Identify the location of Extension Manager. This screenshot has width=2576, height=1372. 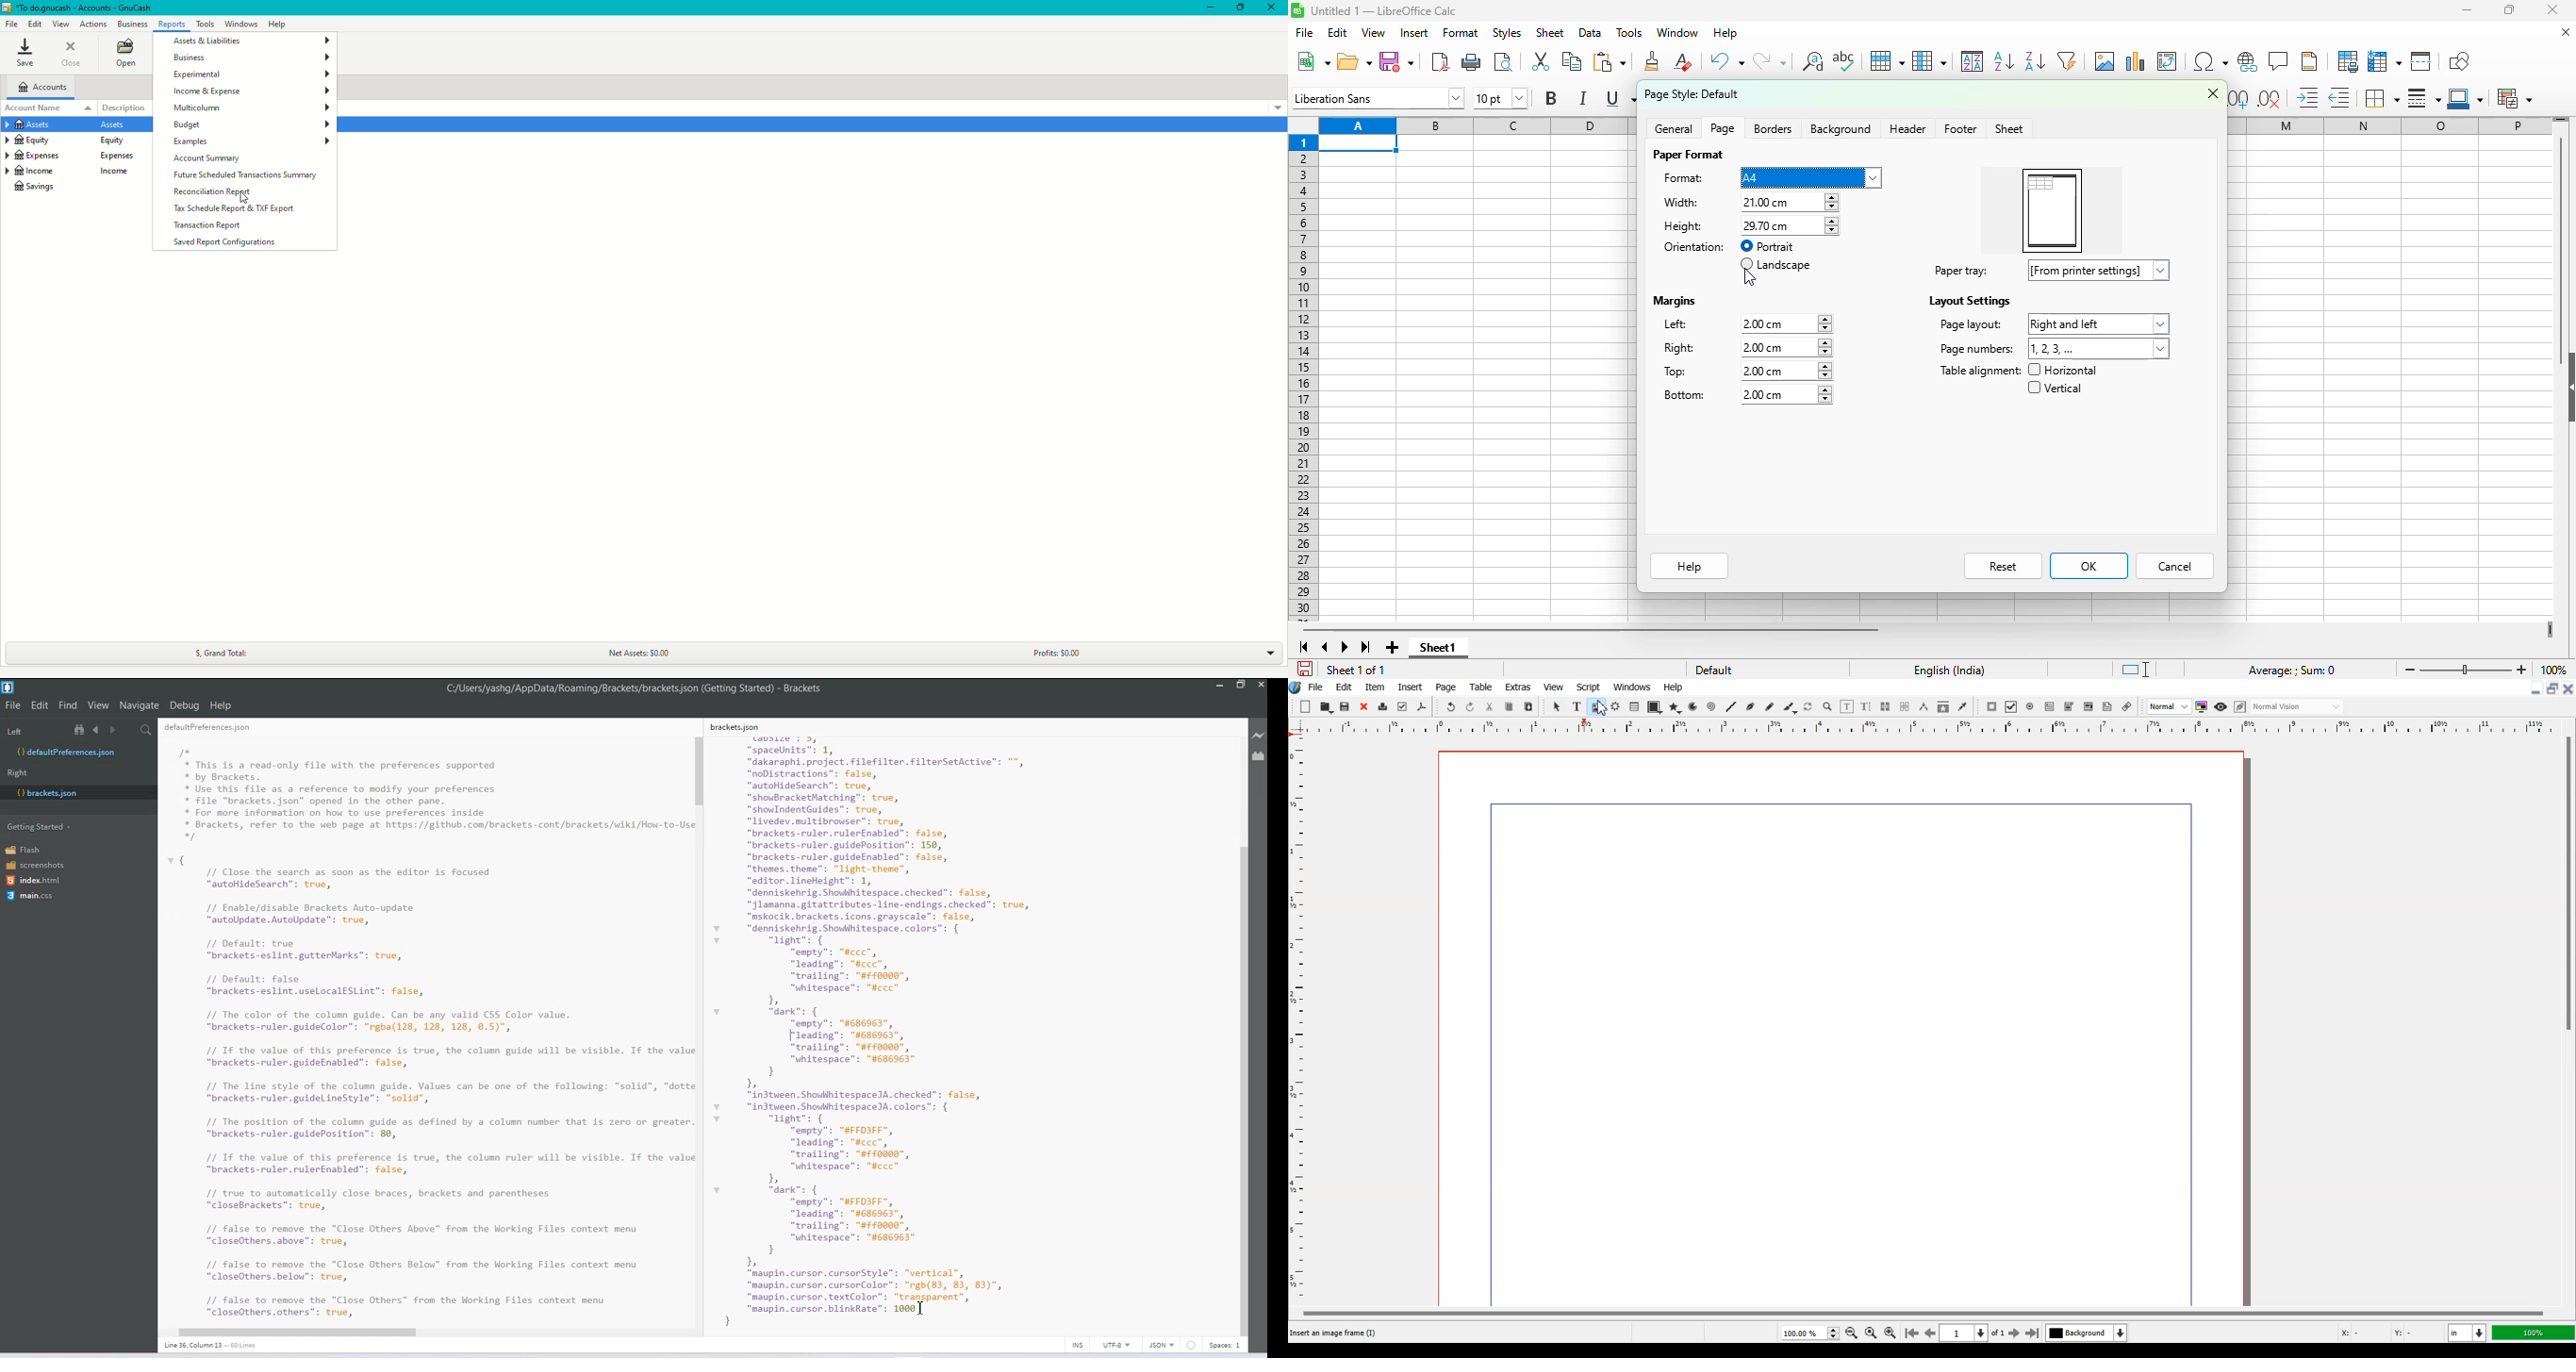
(1259, 758).